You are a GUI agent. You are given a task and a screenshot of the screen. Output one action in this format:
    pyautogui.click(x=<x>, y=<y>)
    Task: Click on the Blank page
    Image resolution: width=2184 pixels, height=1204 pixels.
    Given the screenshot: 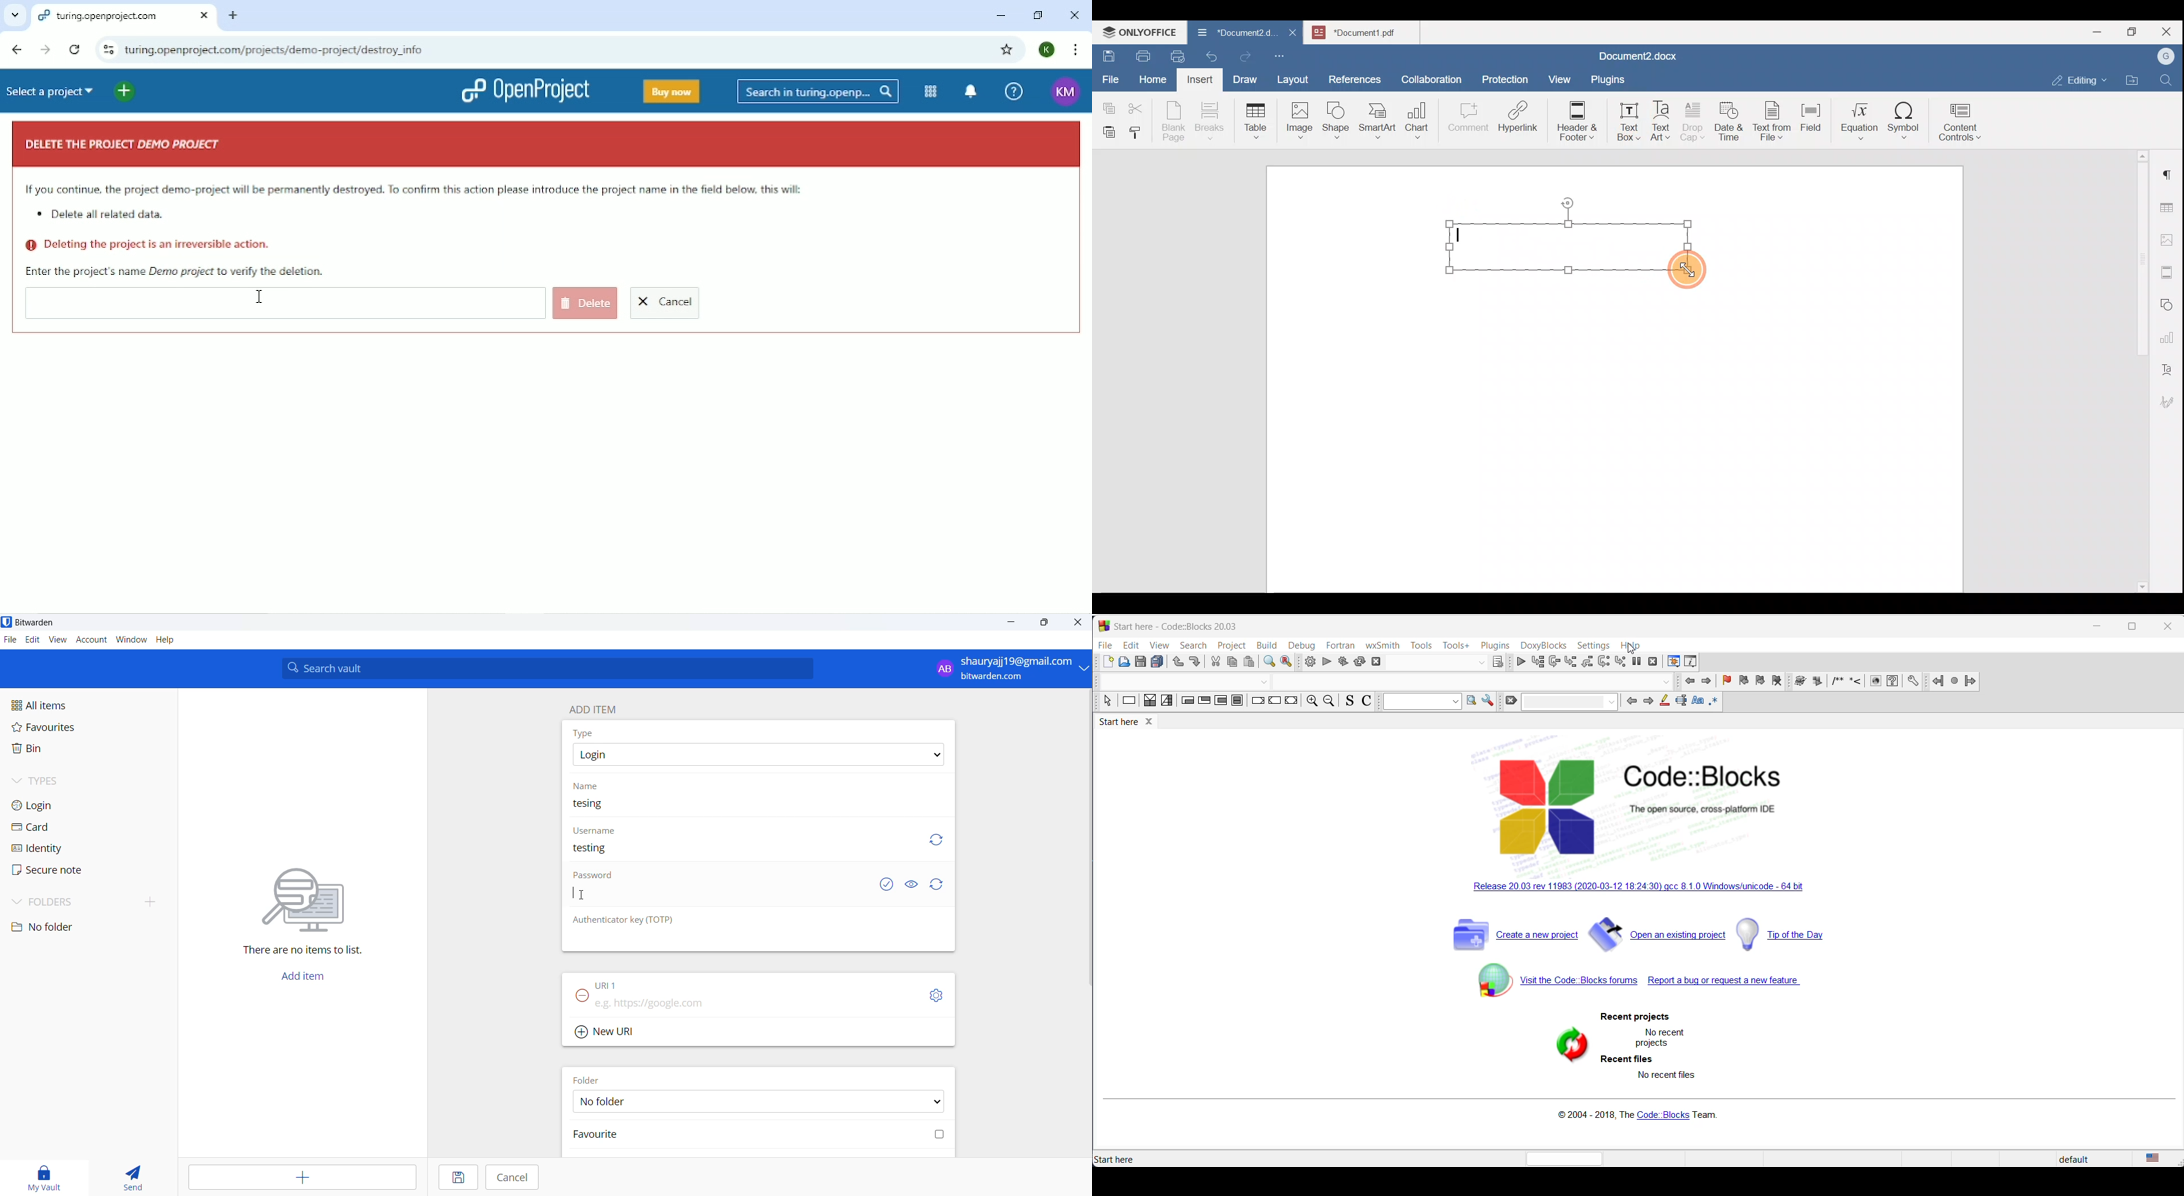 What is the action you would take?
    pyautogui.click(x=1175, y=121)
    